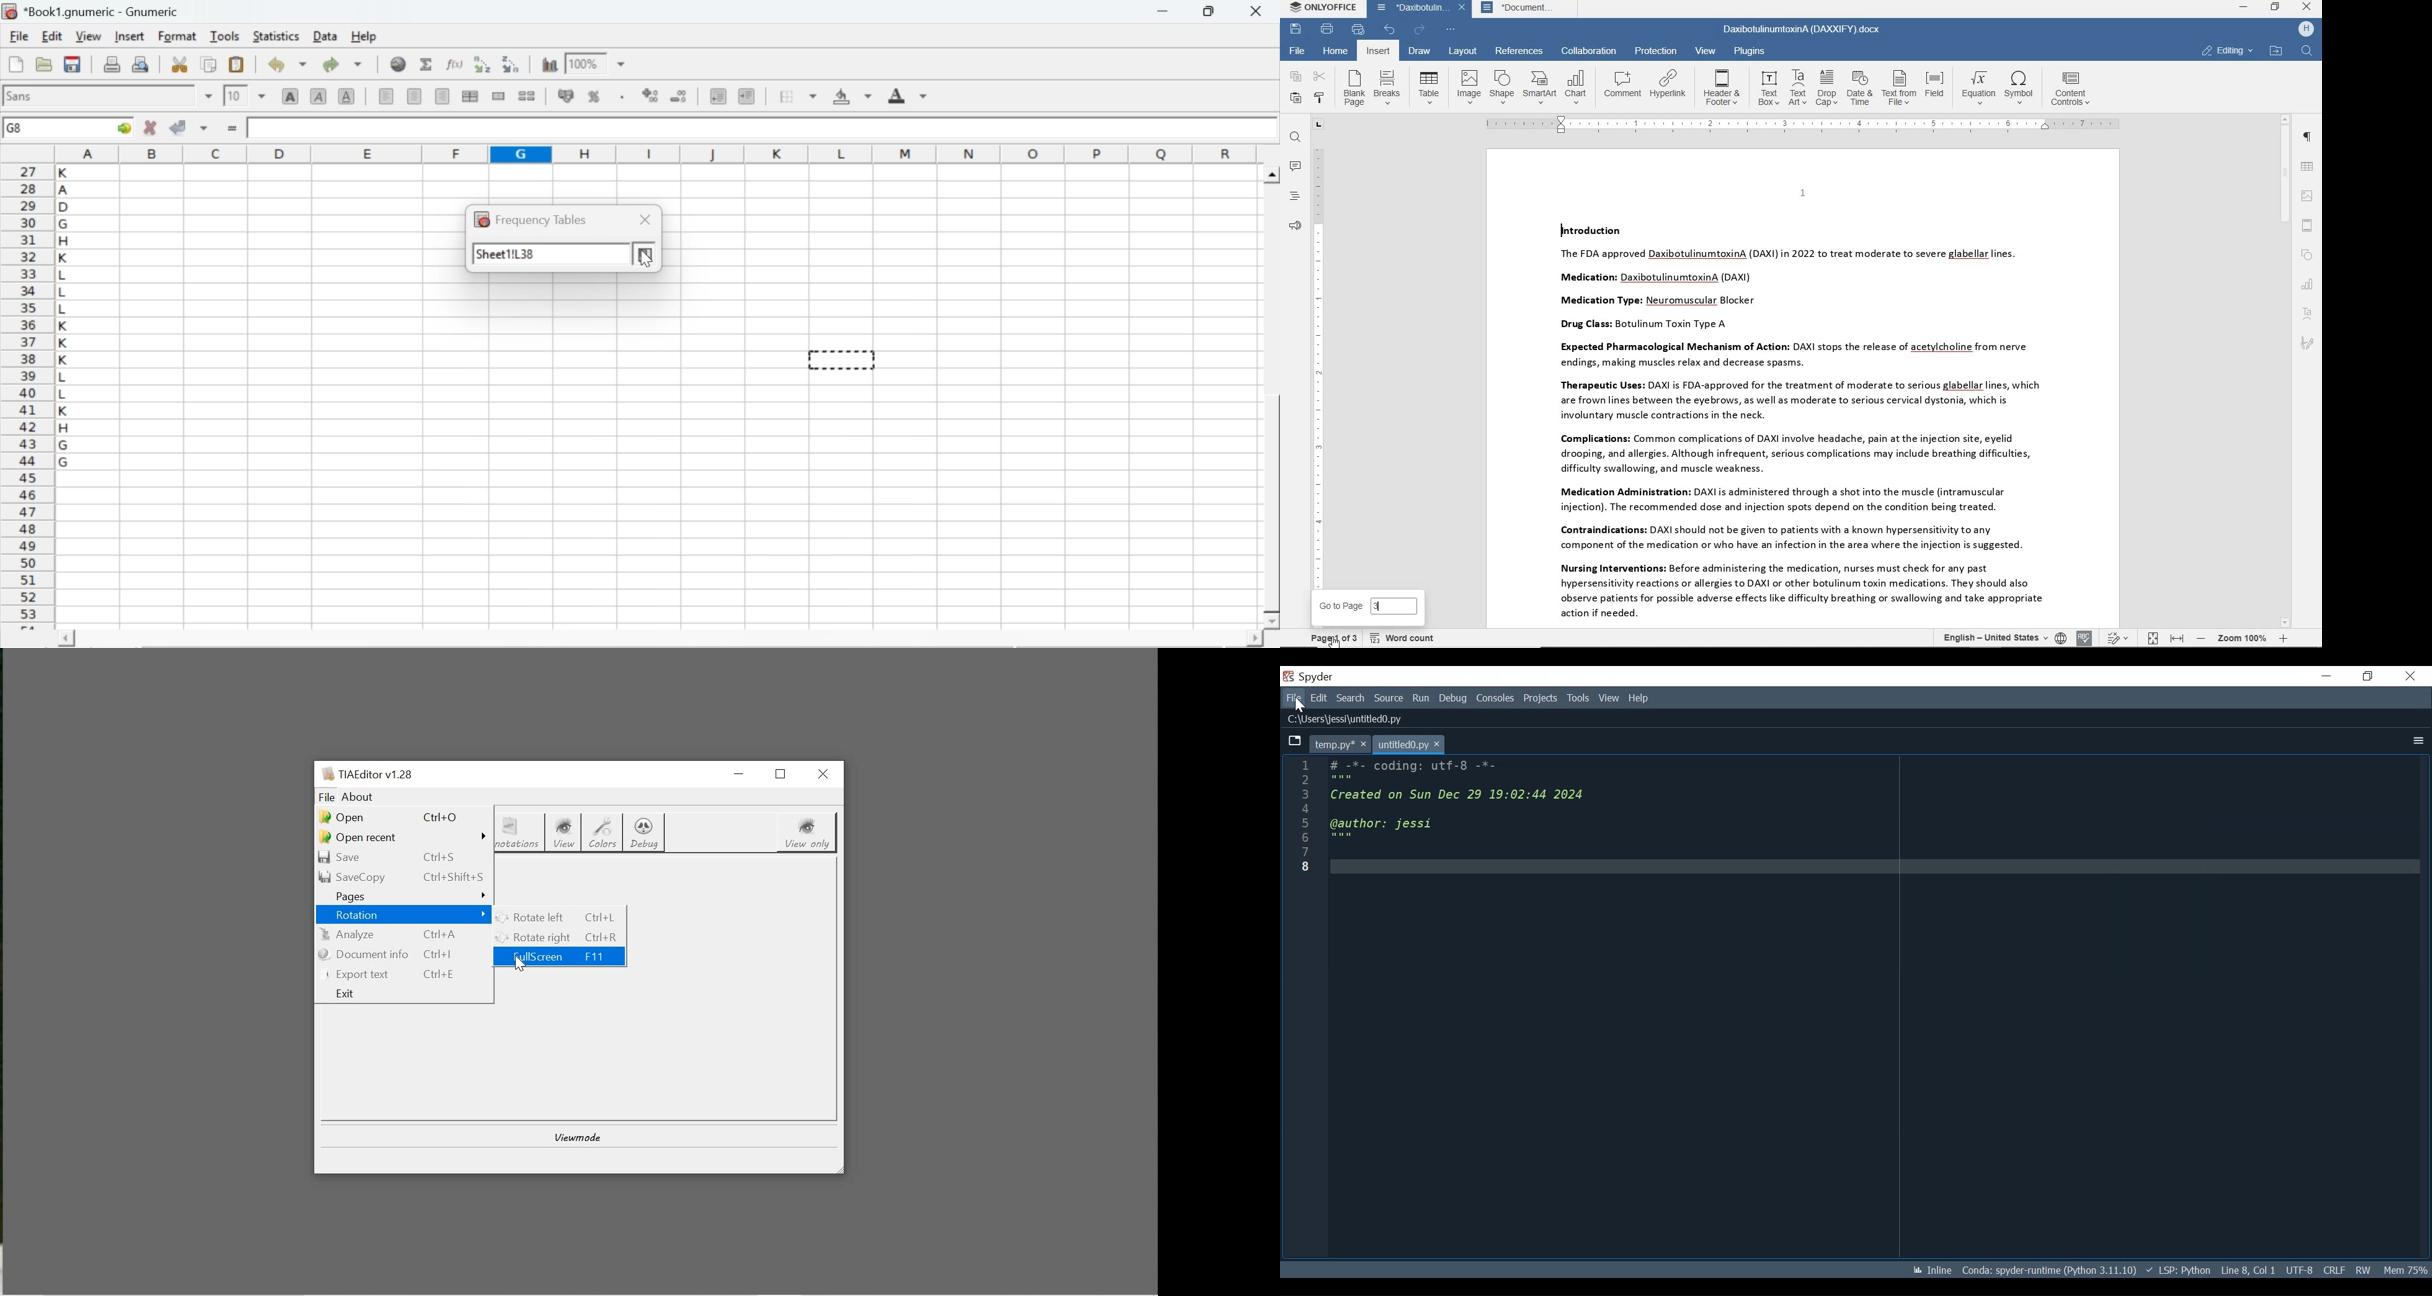 The width and height of the screenshot is (2436, 1316). I want to click on split merged ranges of cells, so click(526, 95).